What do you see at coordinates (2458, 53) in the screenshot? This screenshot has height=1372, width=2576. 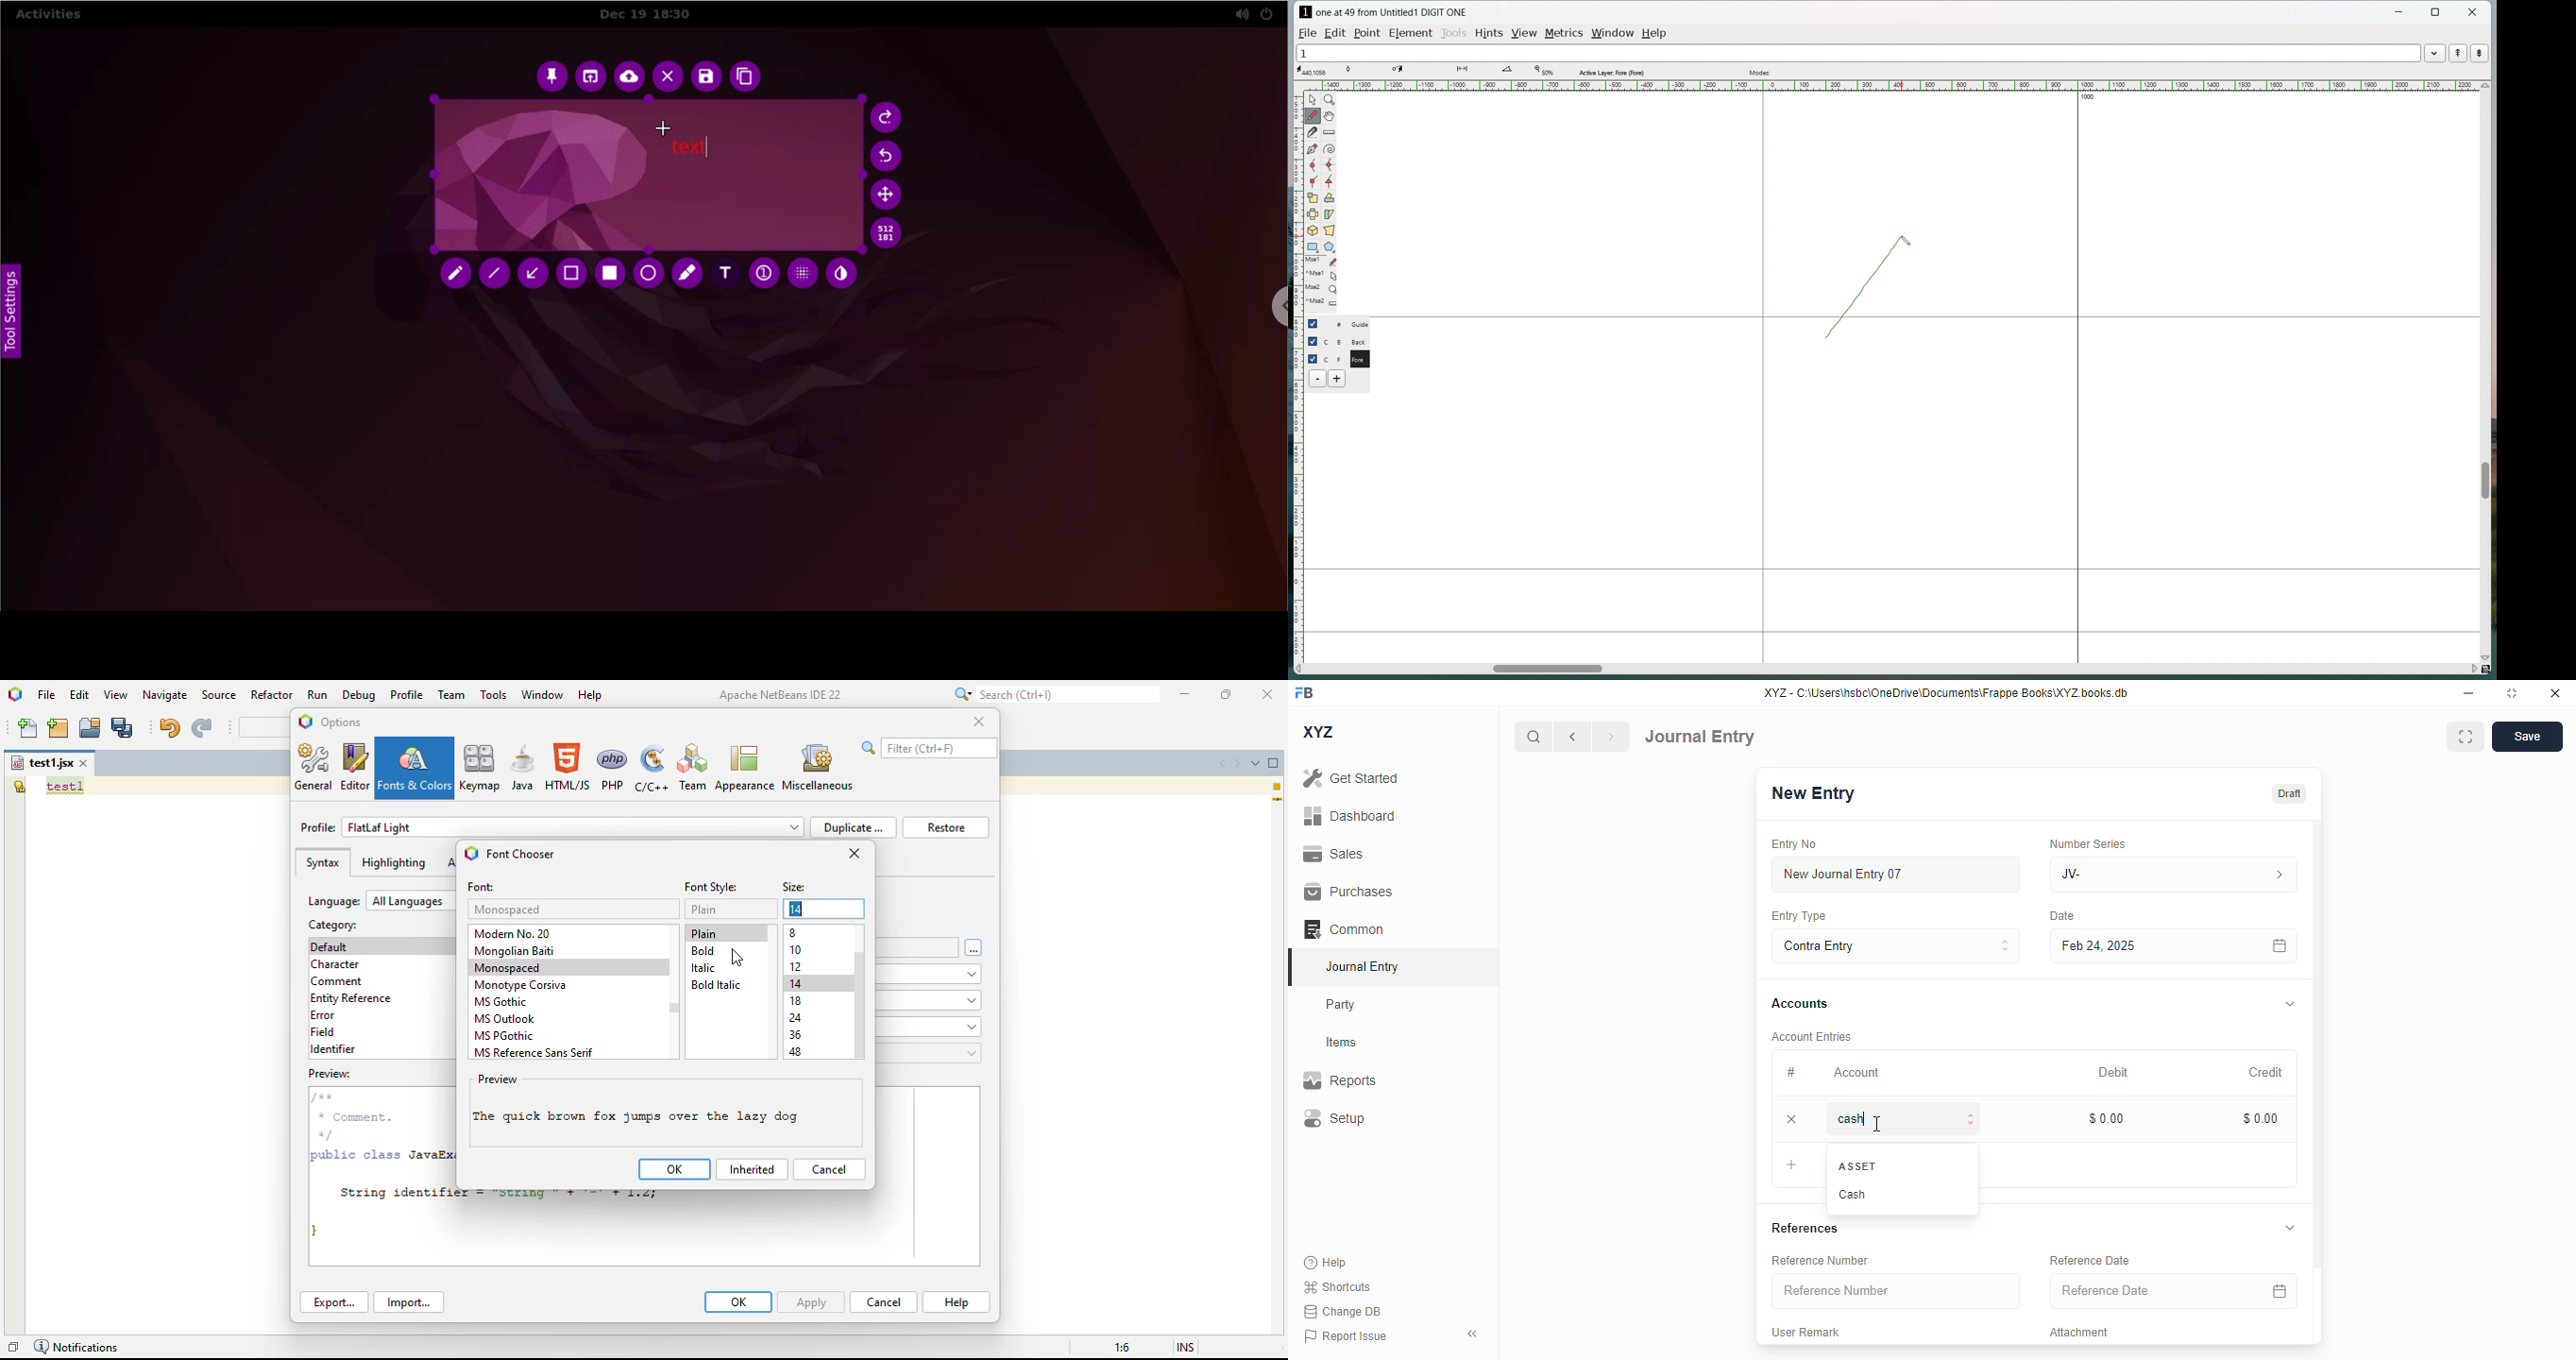 I see `show the previous word in the word list` at bounding box center [2458, 53].